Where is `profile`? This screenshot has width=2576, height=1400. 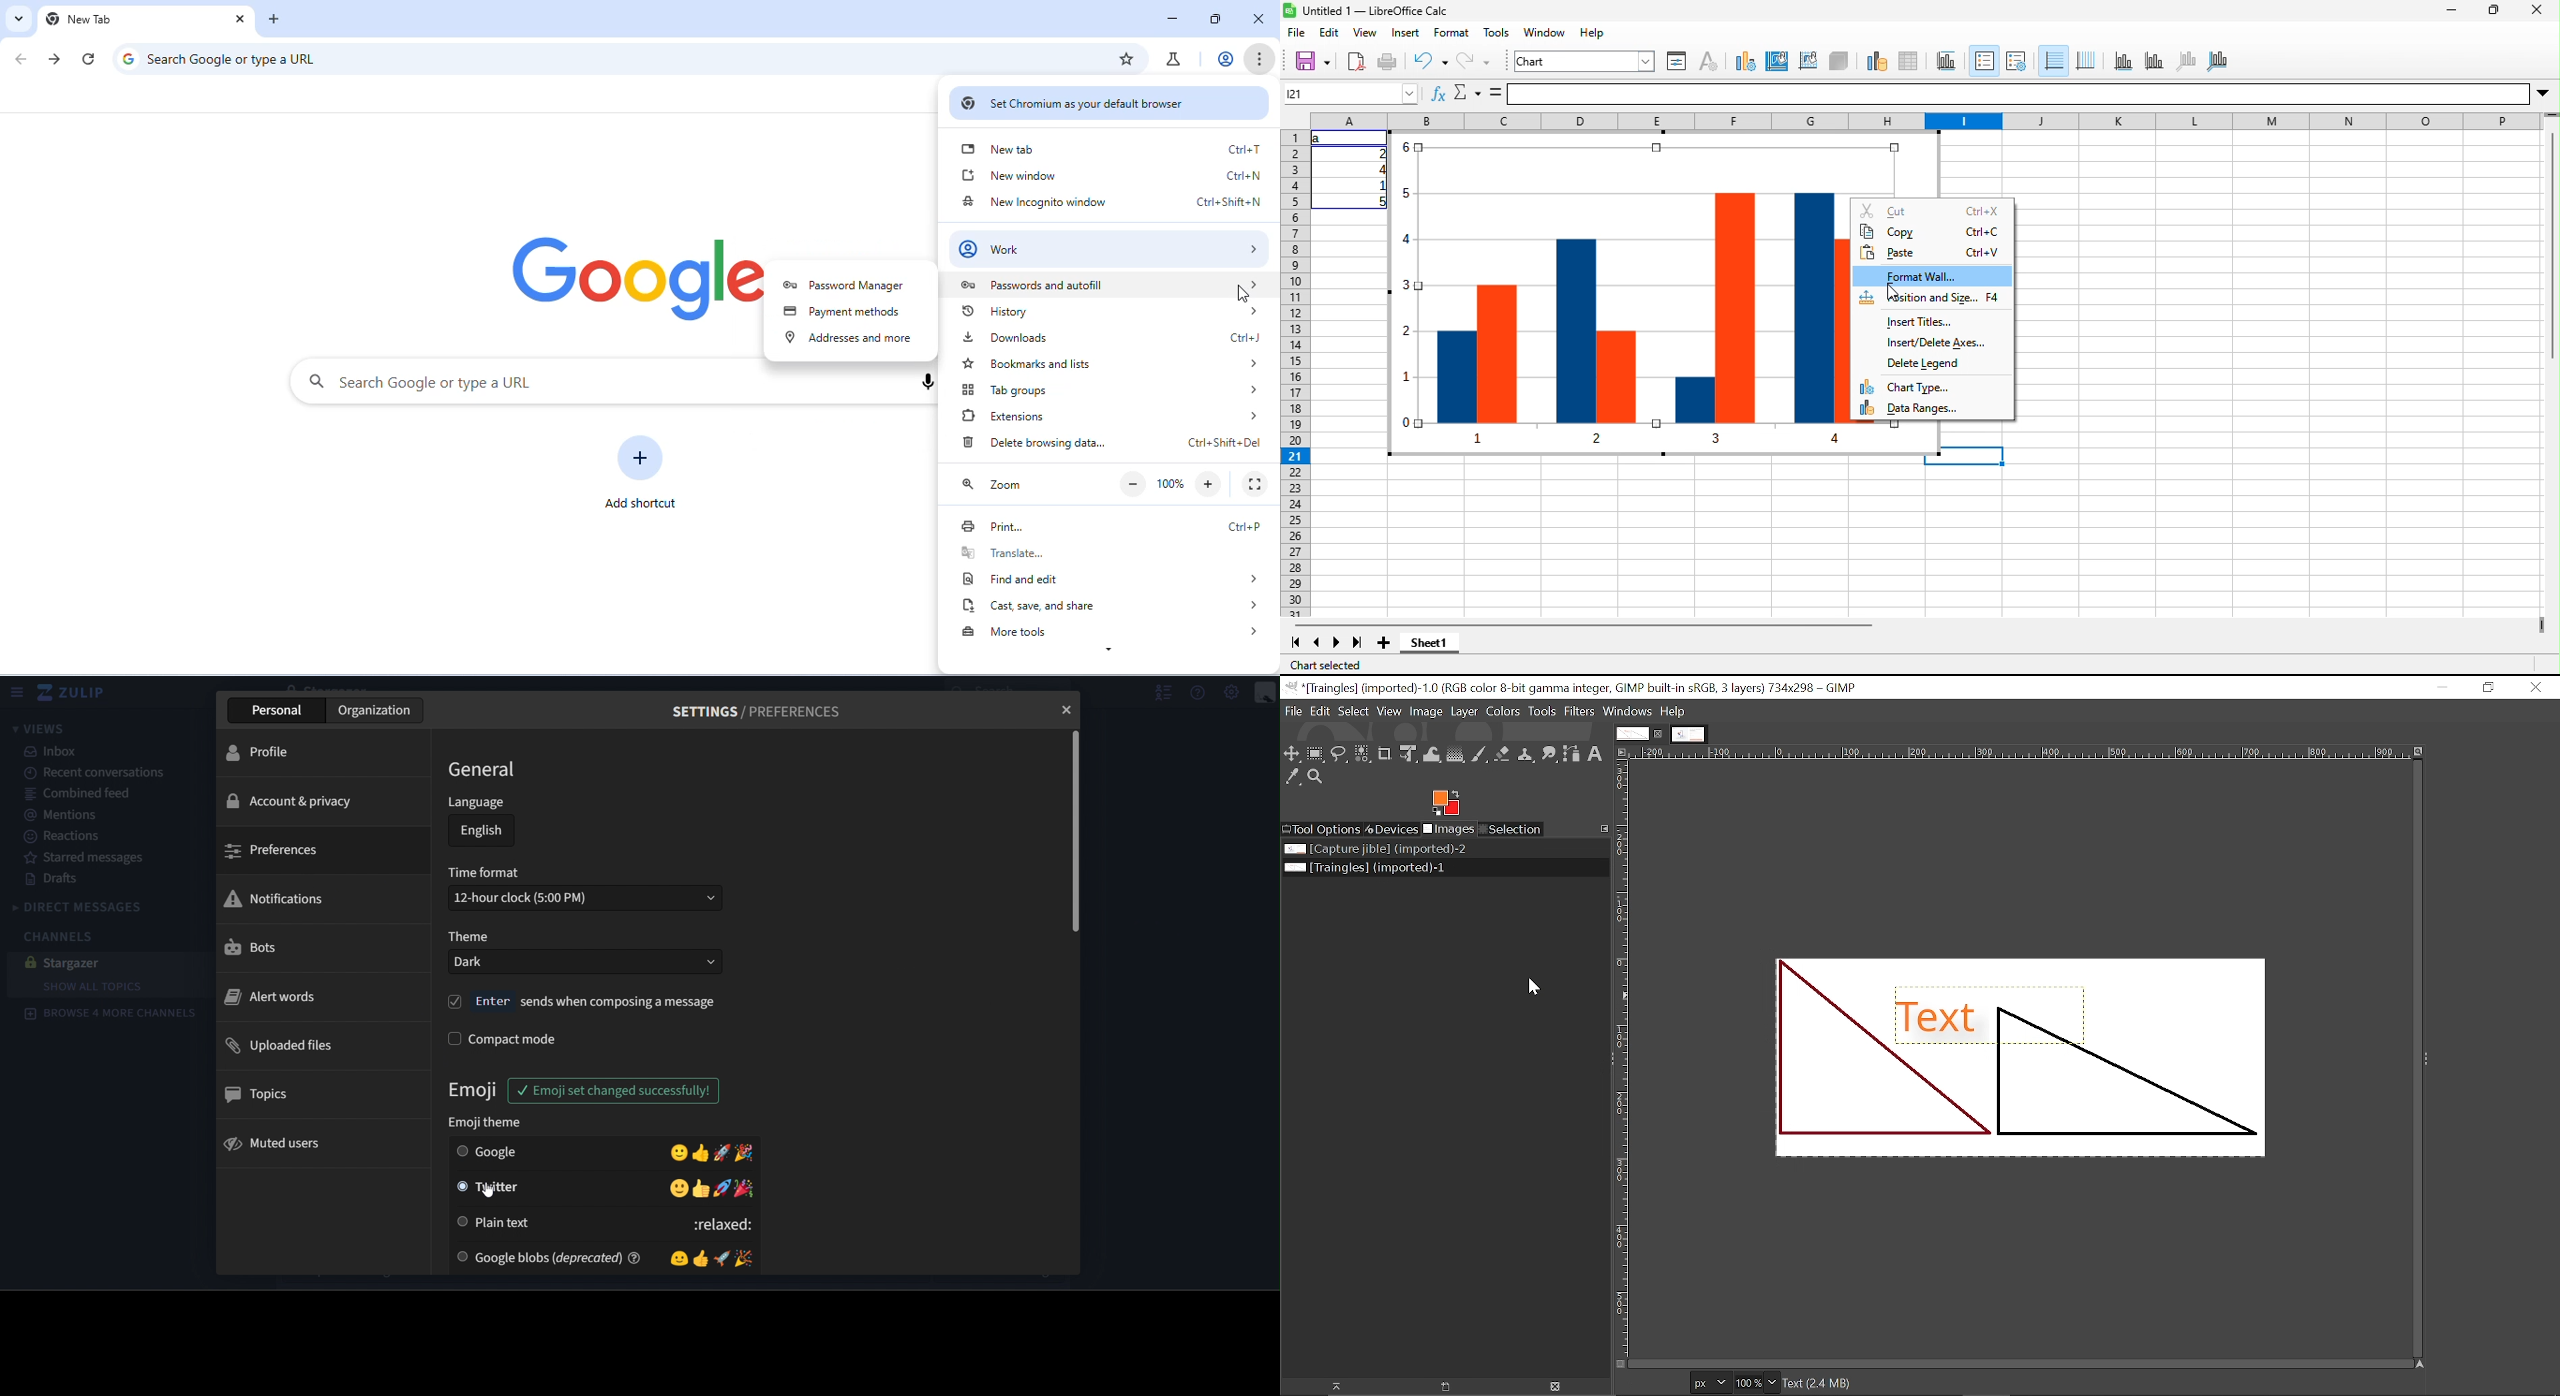 profile is located at coordinates (268, 754).